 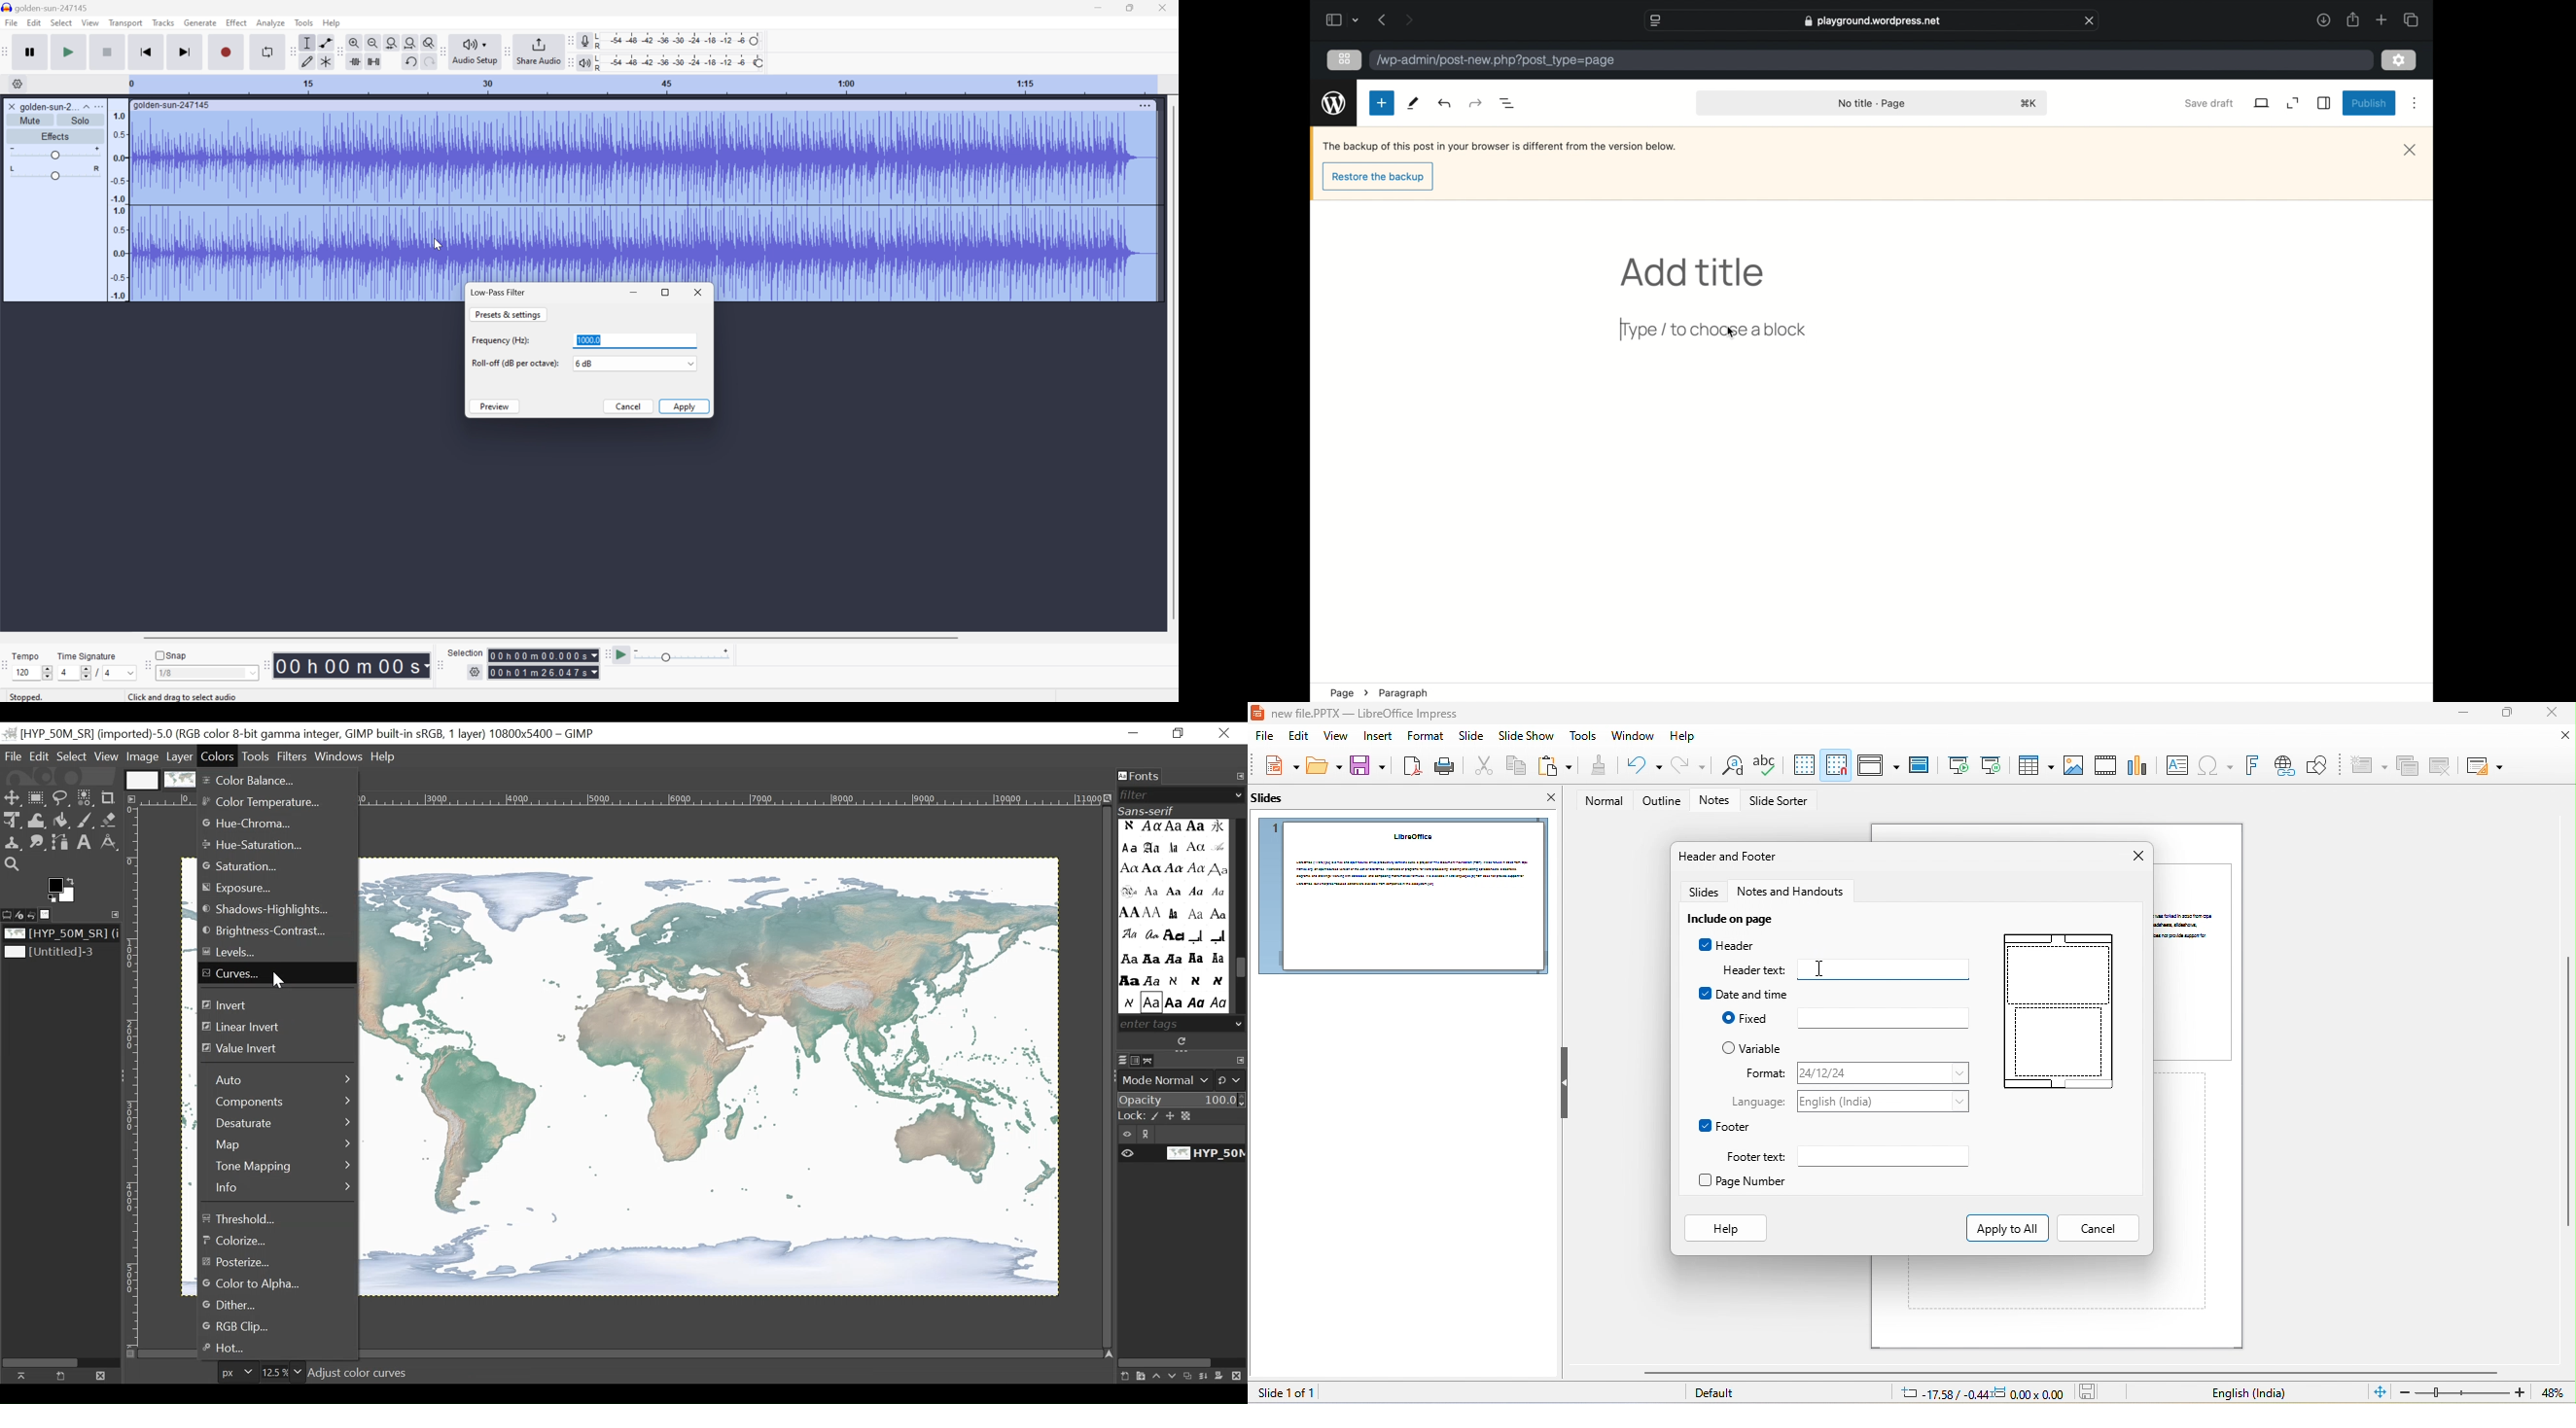 What do you see at coordinates (384, 758) in the screenshot?
I see `Help` at bounding box center [384, 758].